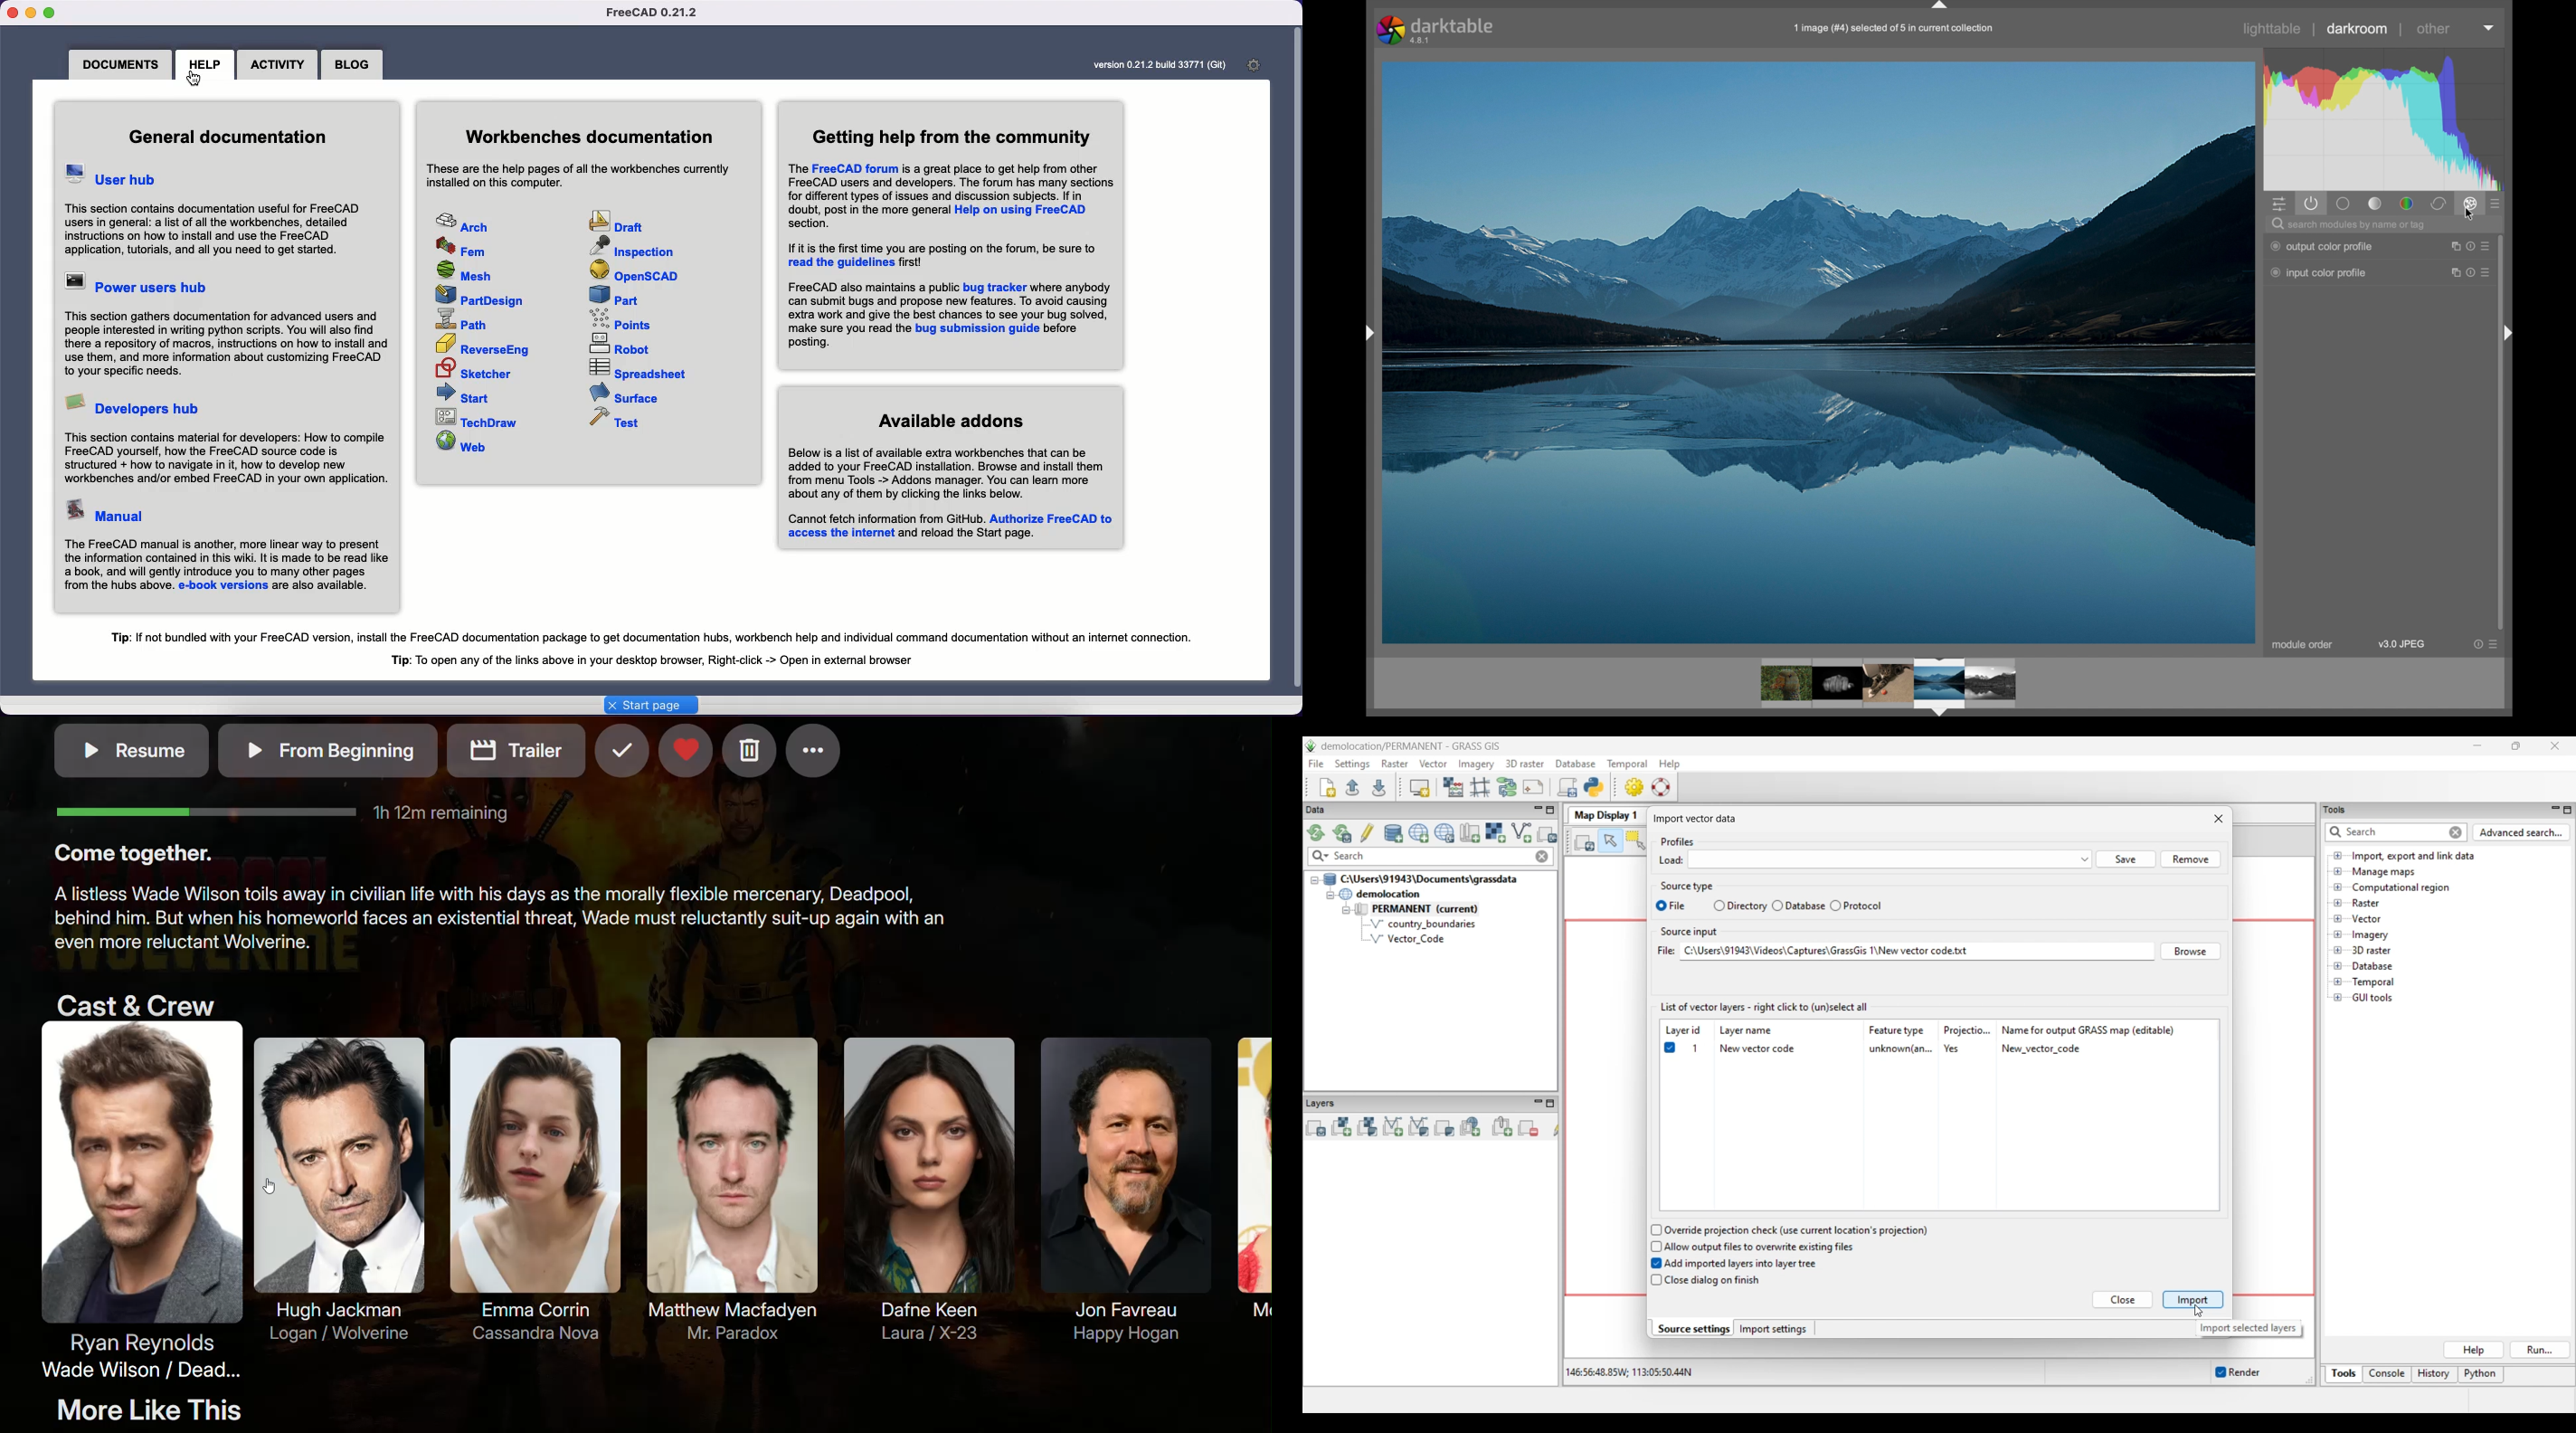  I want to click on effects, so click(2471, 203).